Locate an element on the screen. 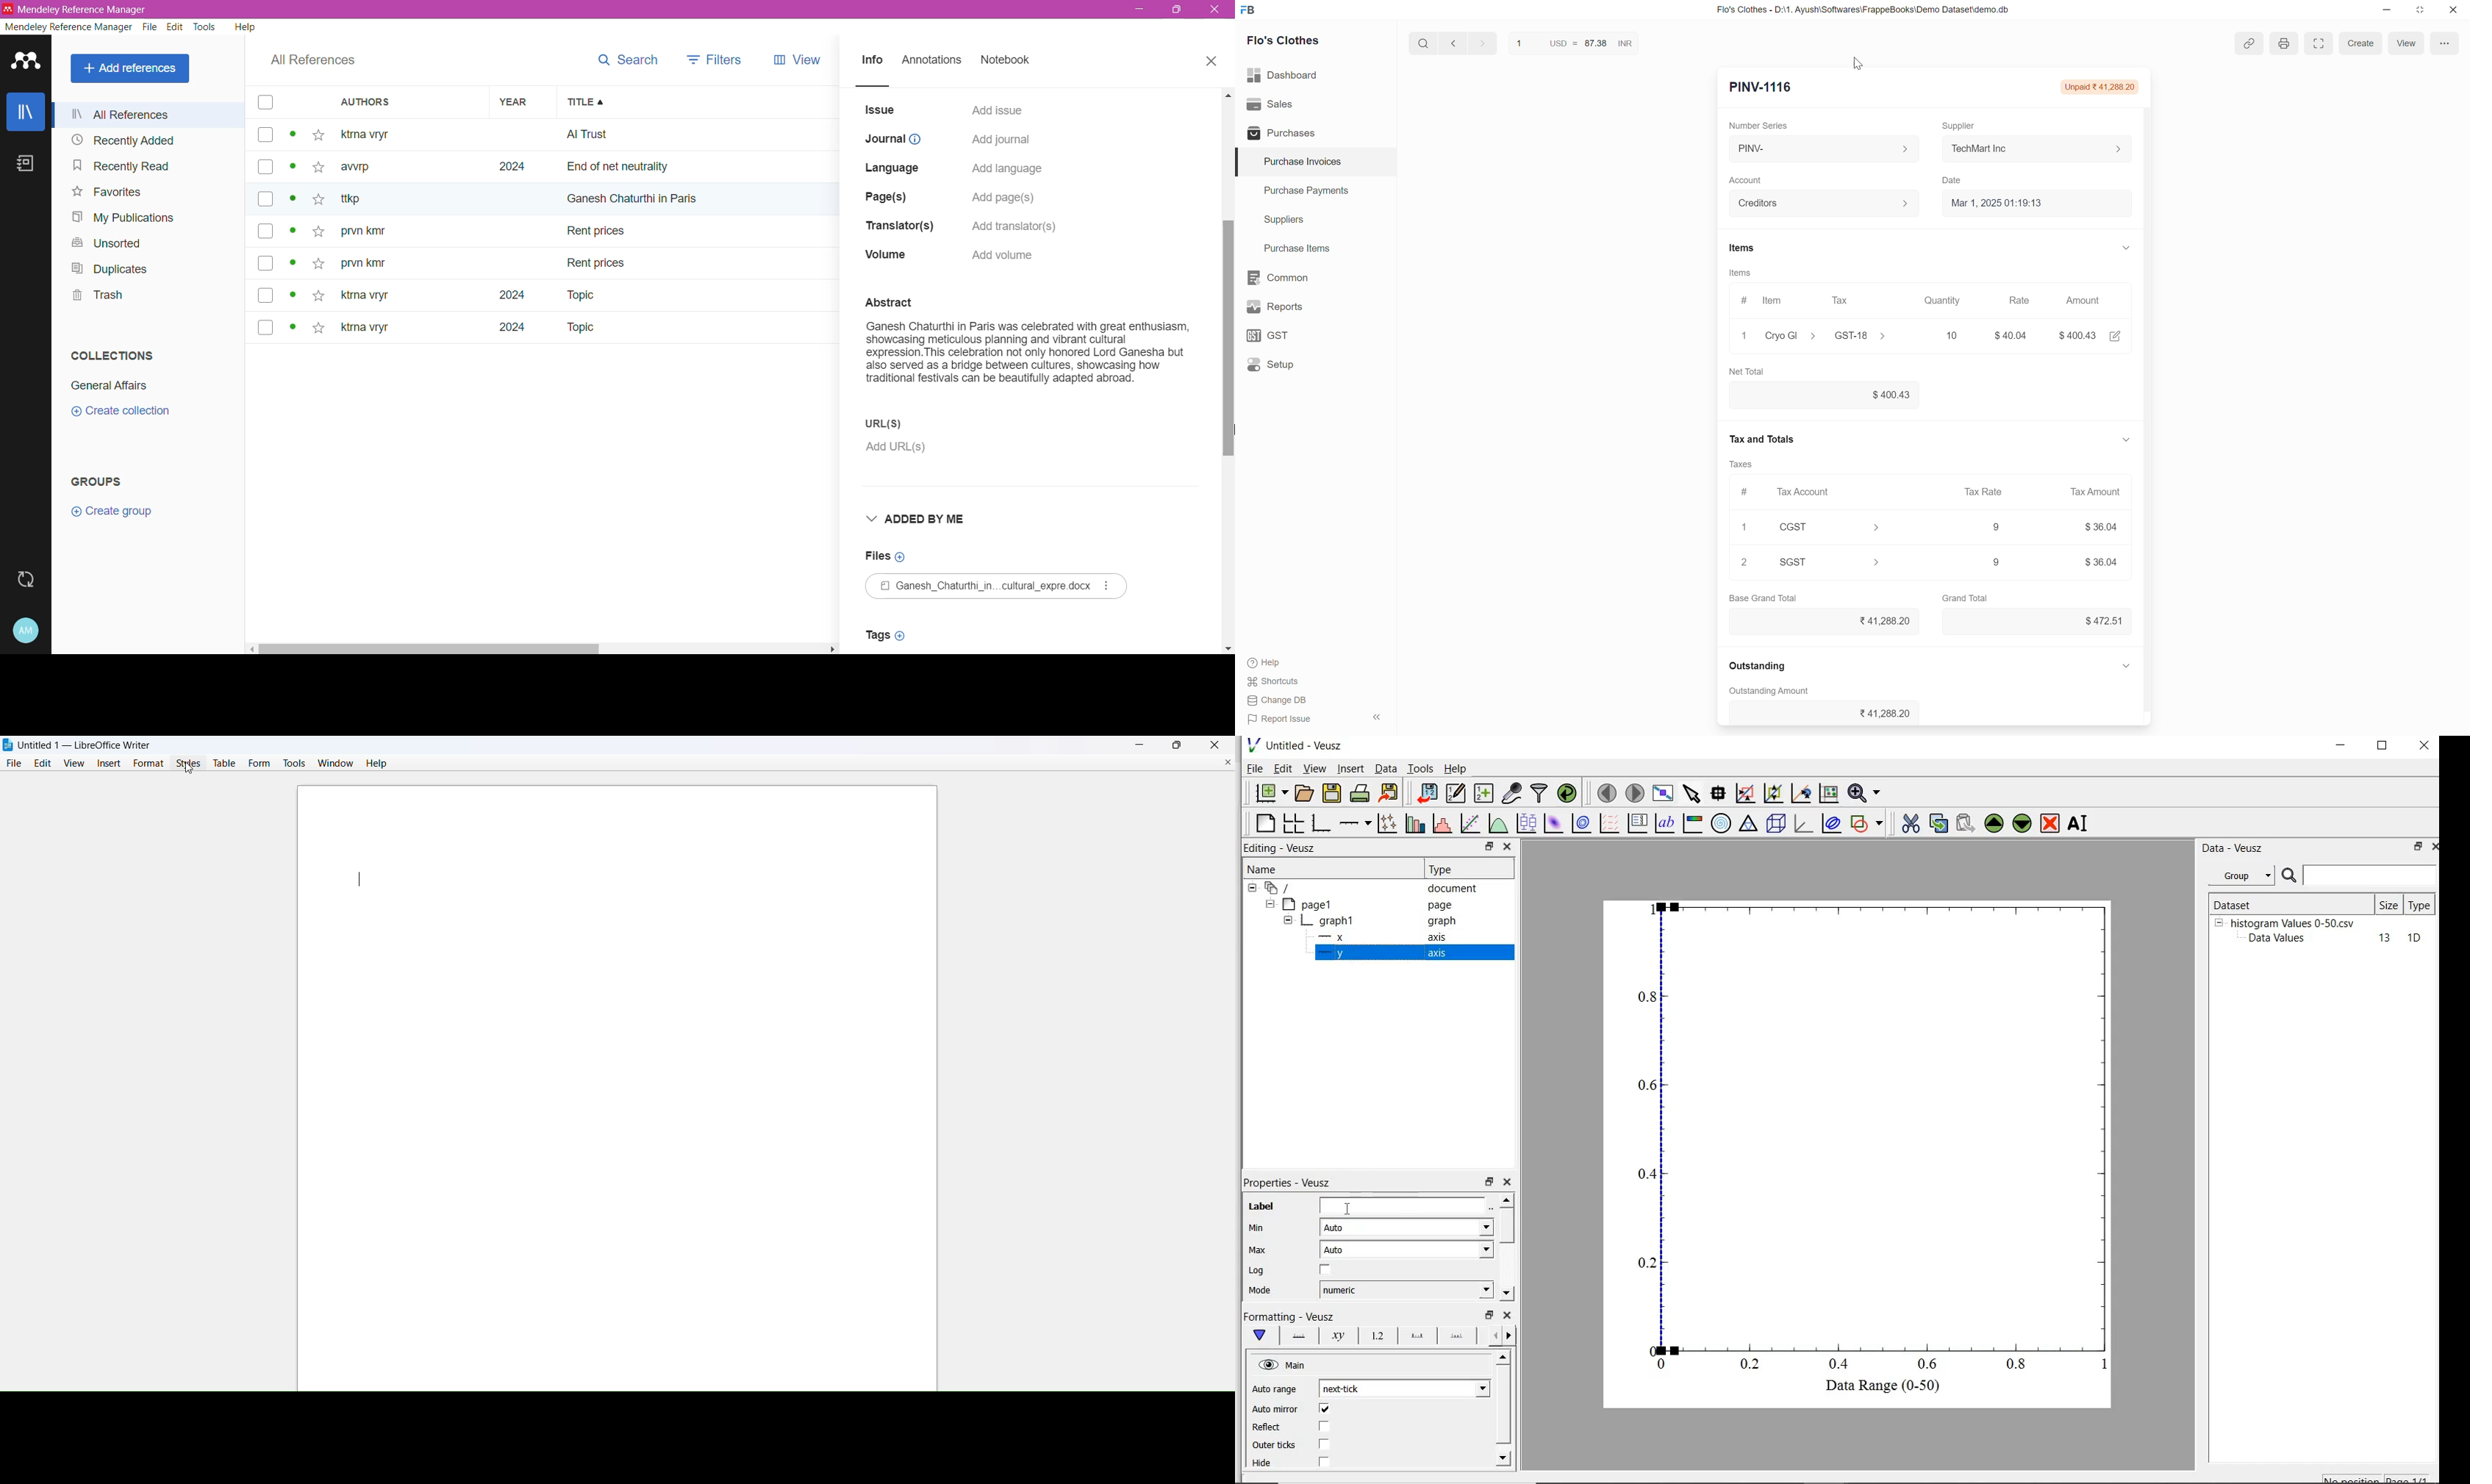 The width and height of the screenshot is (2492, 1484). Tax amount is located at coordinates (2095, 492).